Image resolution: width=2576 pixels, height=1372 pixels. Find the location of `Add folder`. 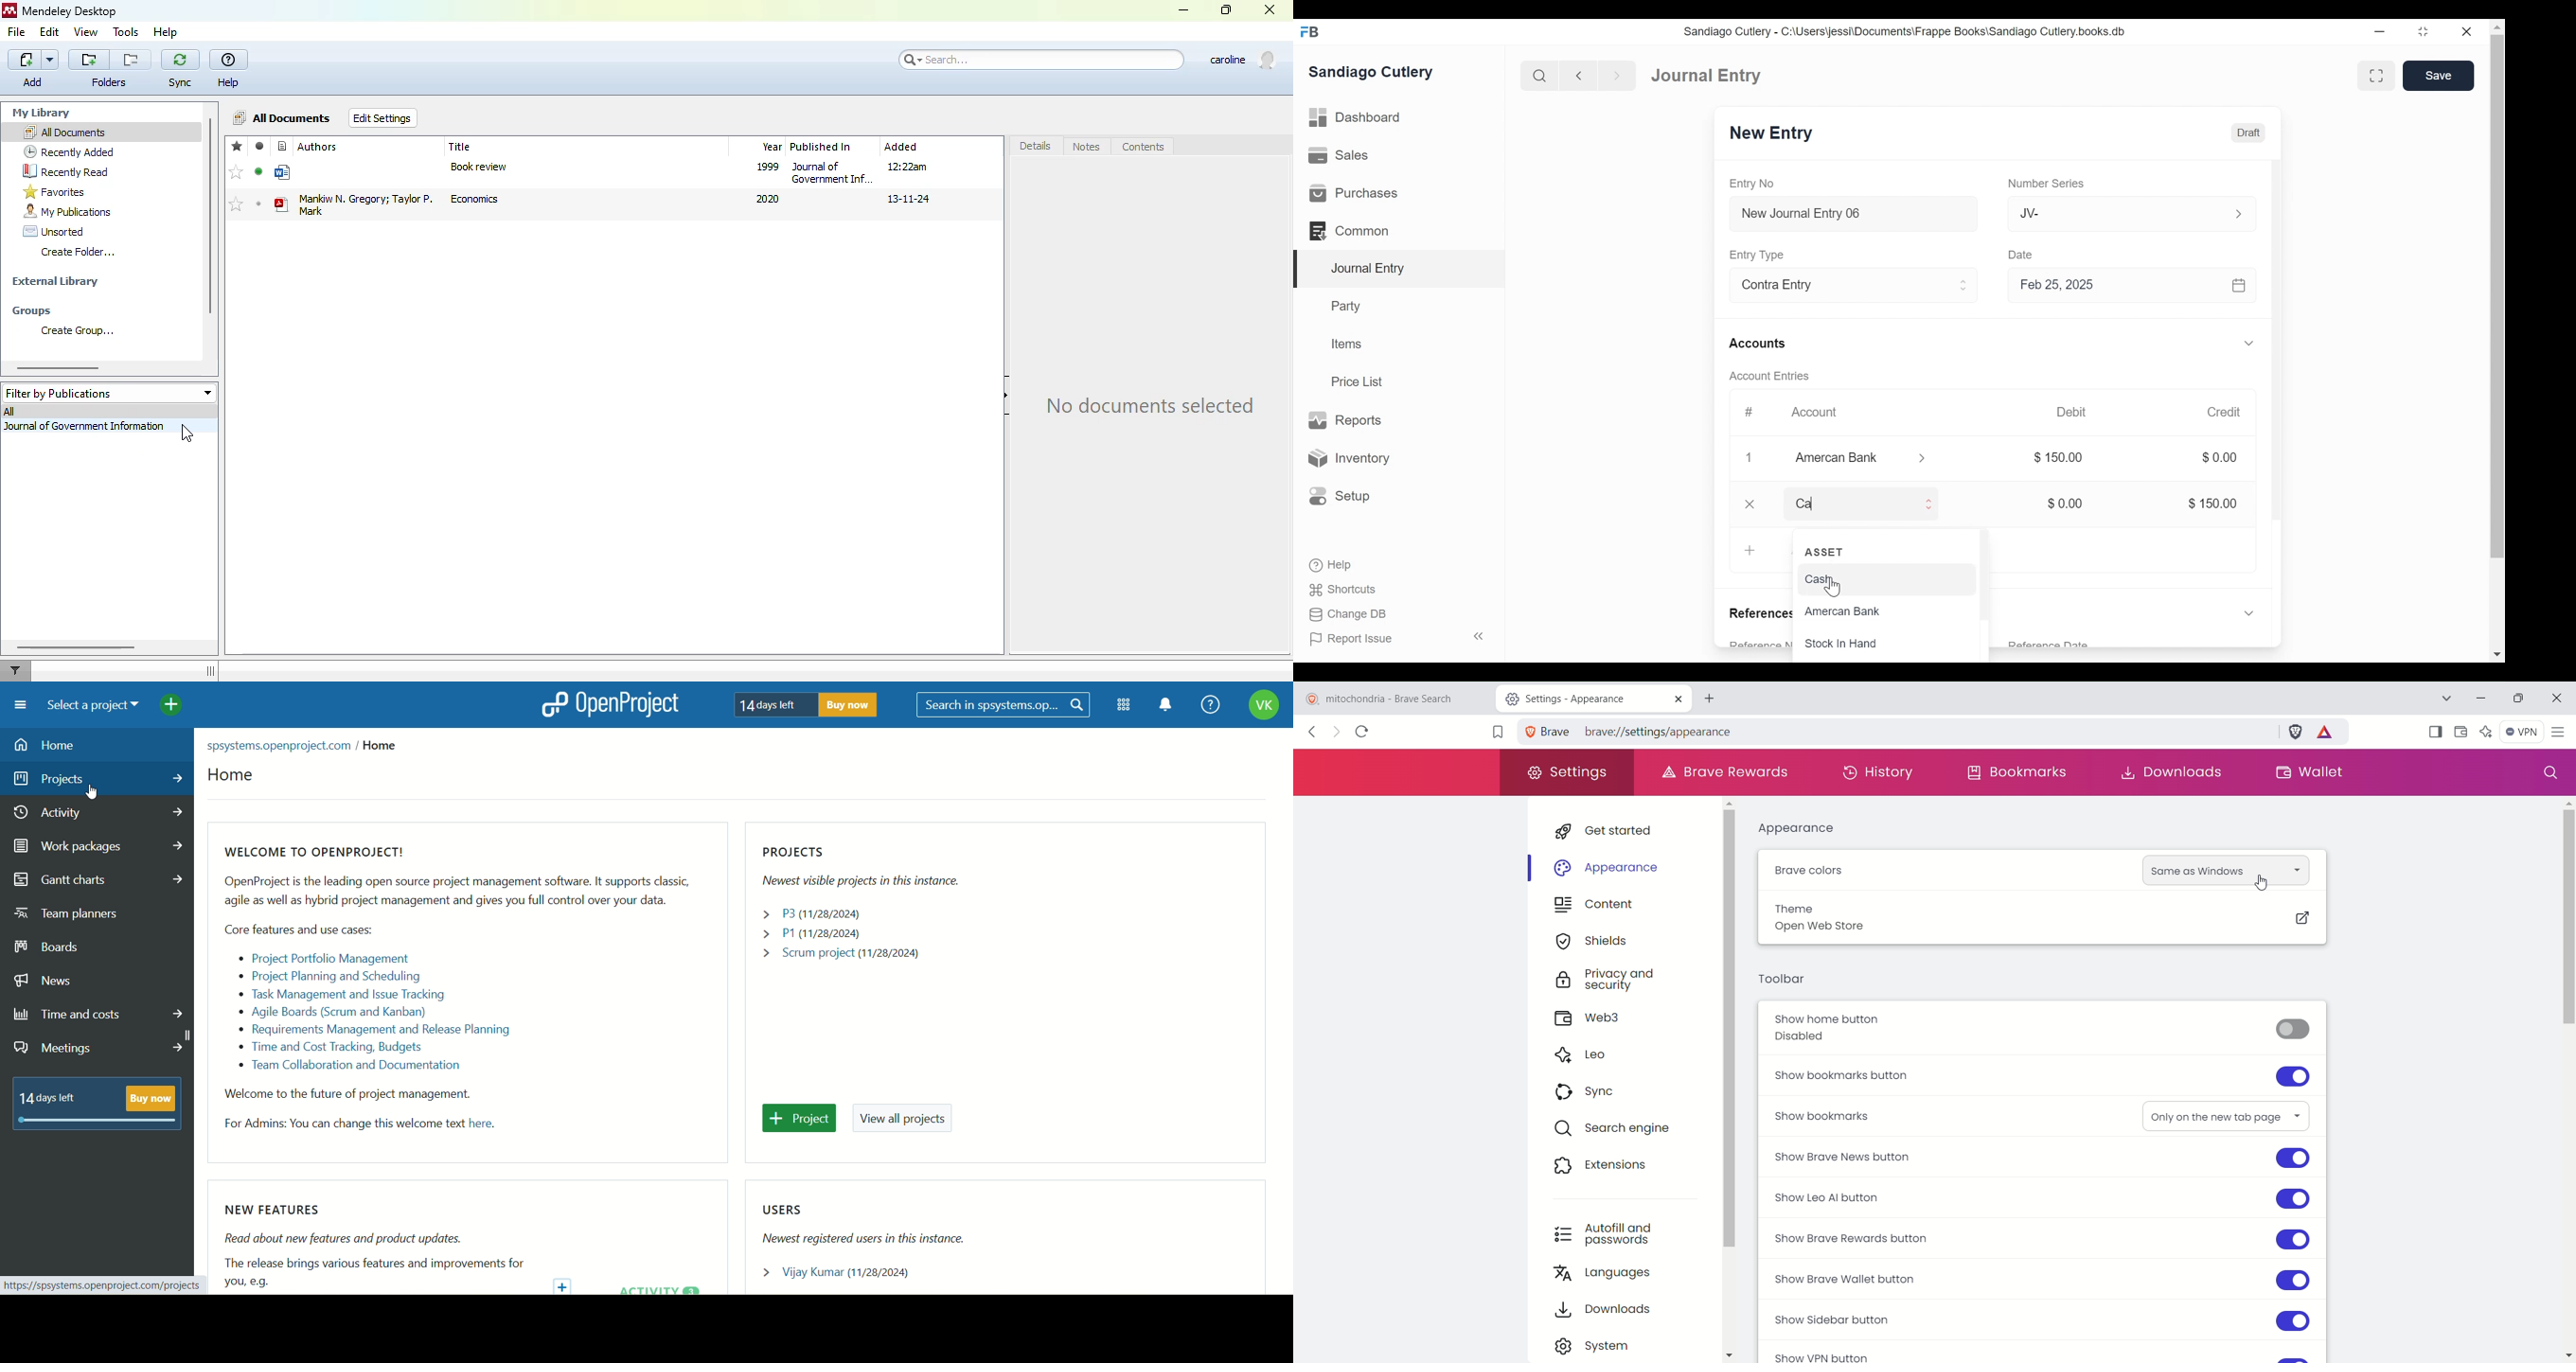

Add folder is located at coordinates (89, 60).